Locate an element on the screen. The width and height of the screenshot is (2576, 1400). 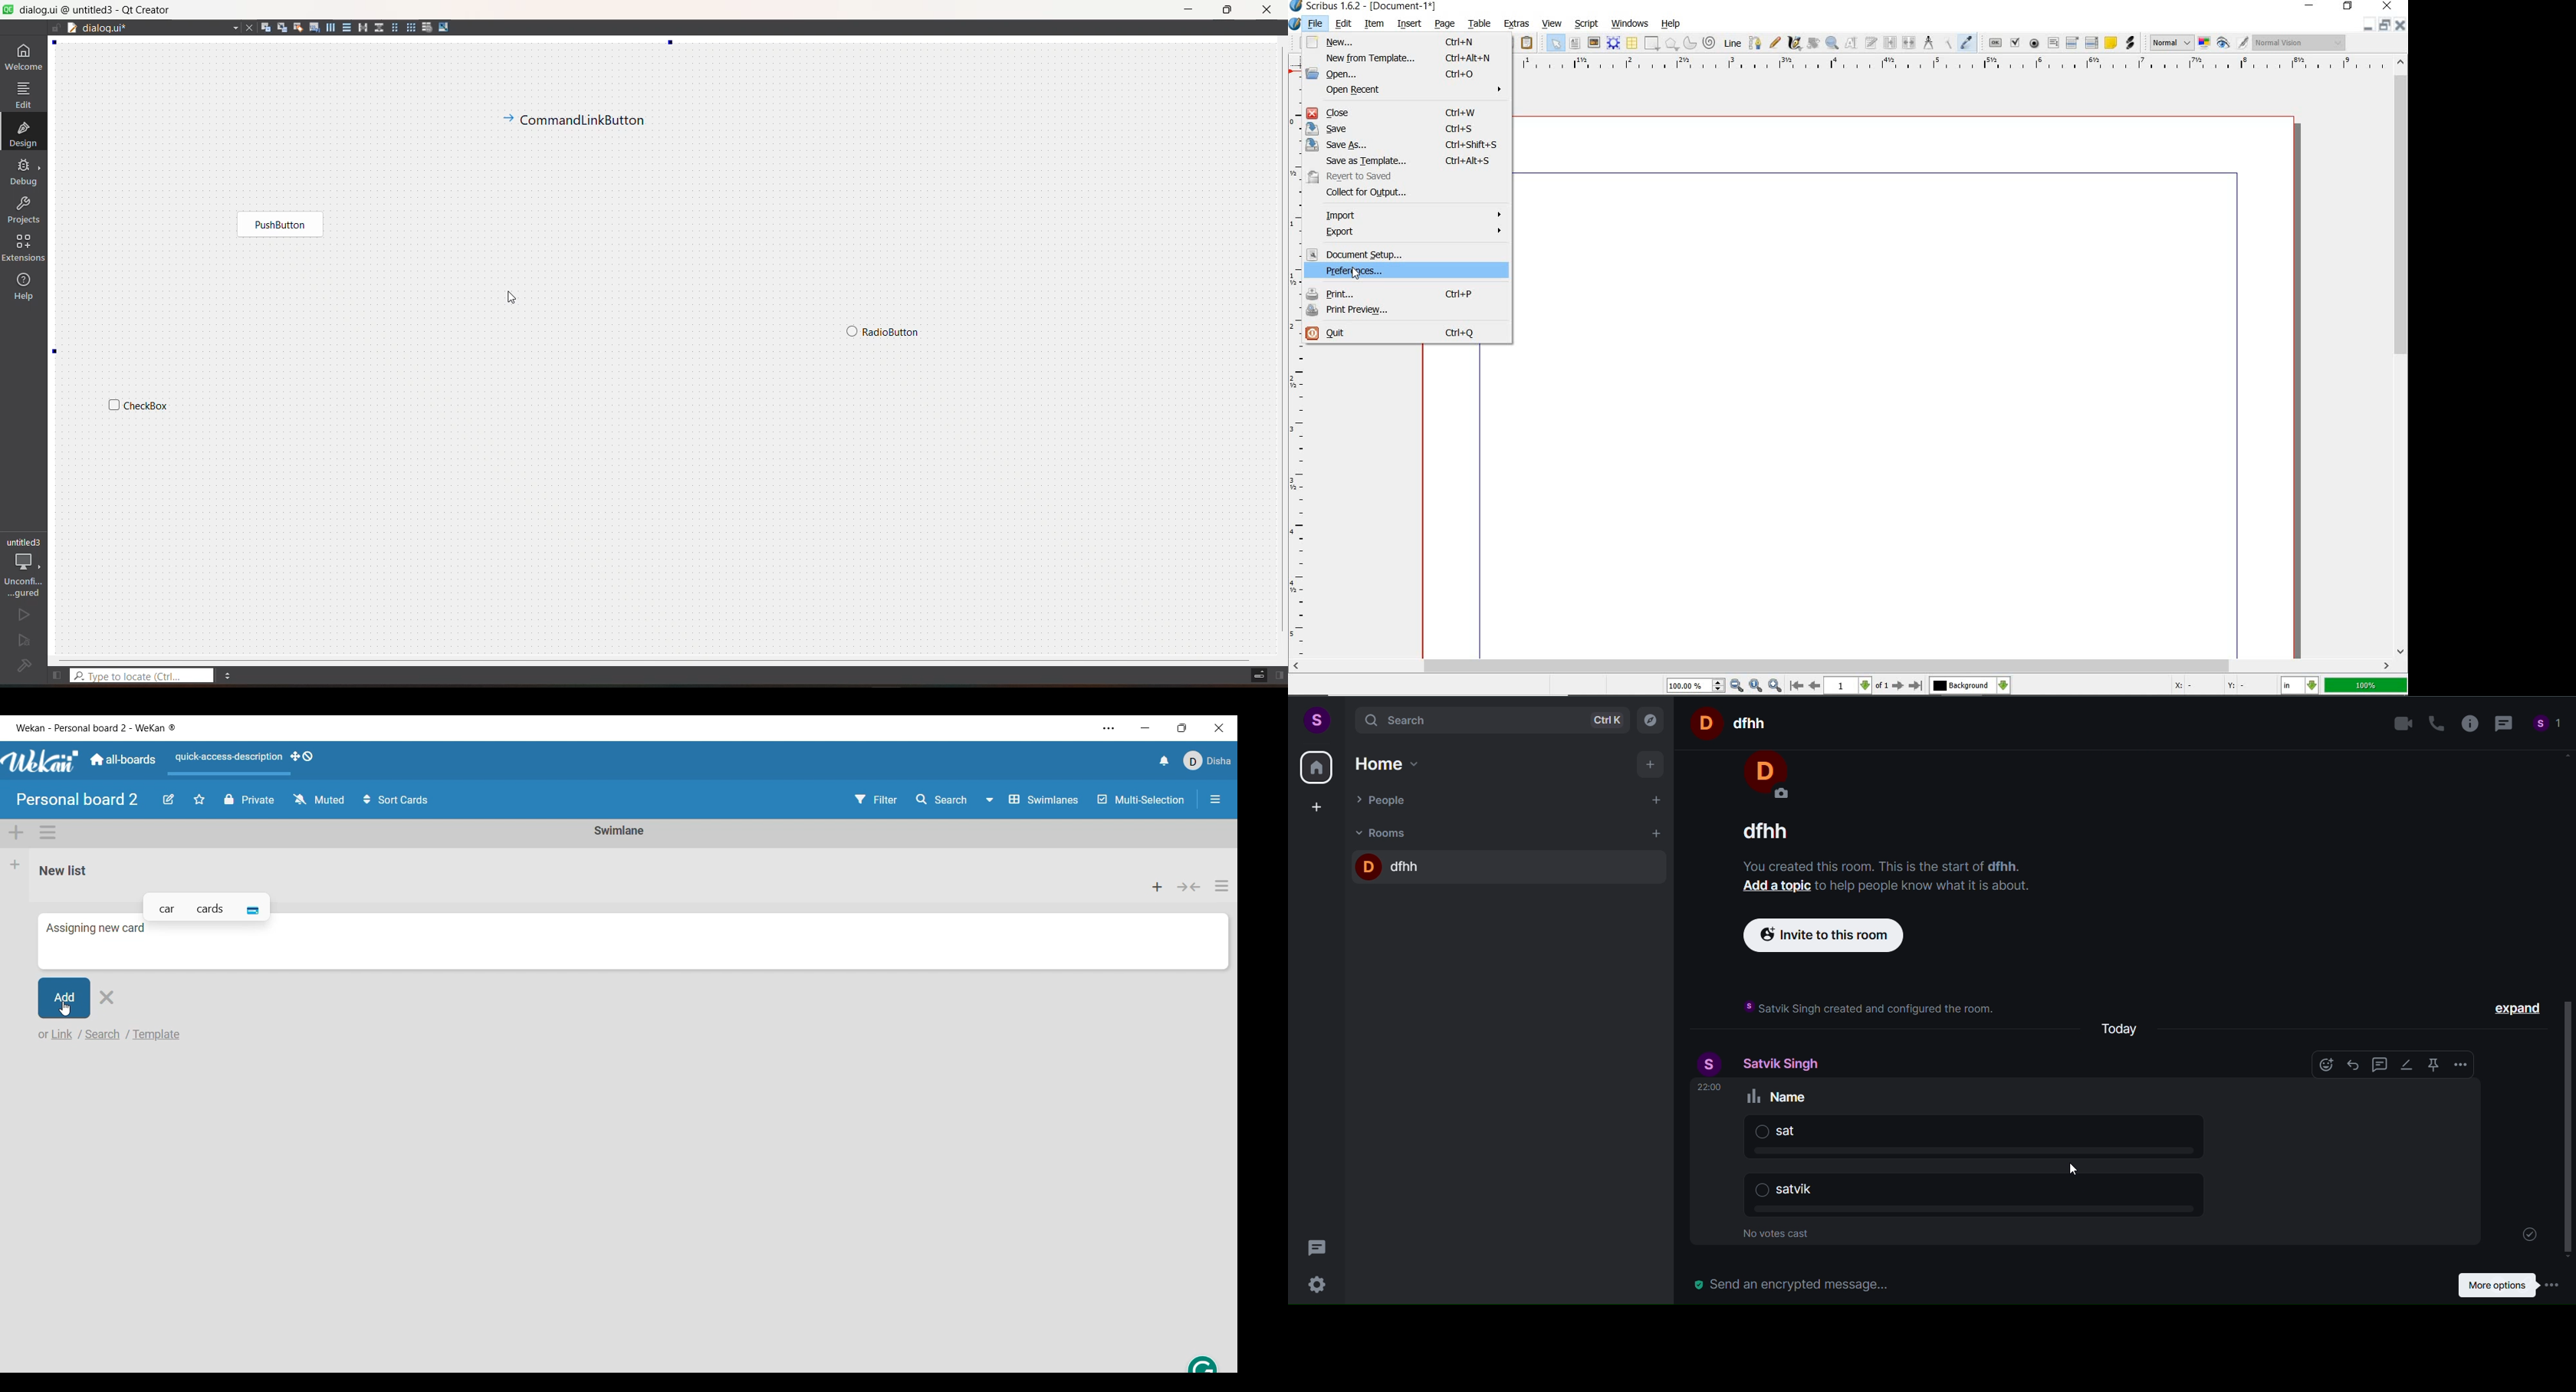
call is located at coordinates (2431, 723).